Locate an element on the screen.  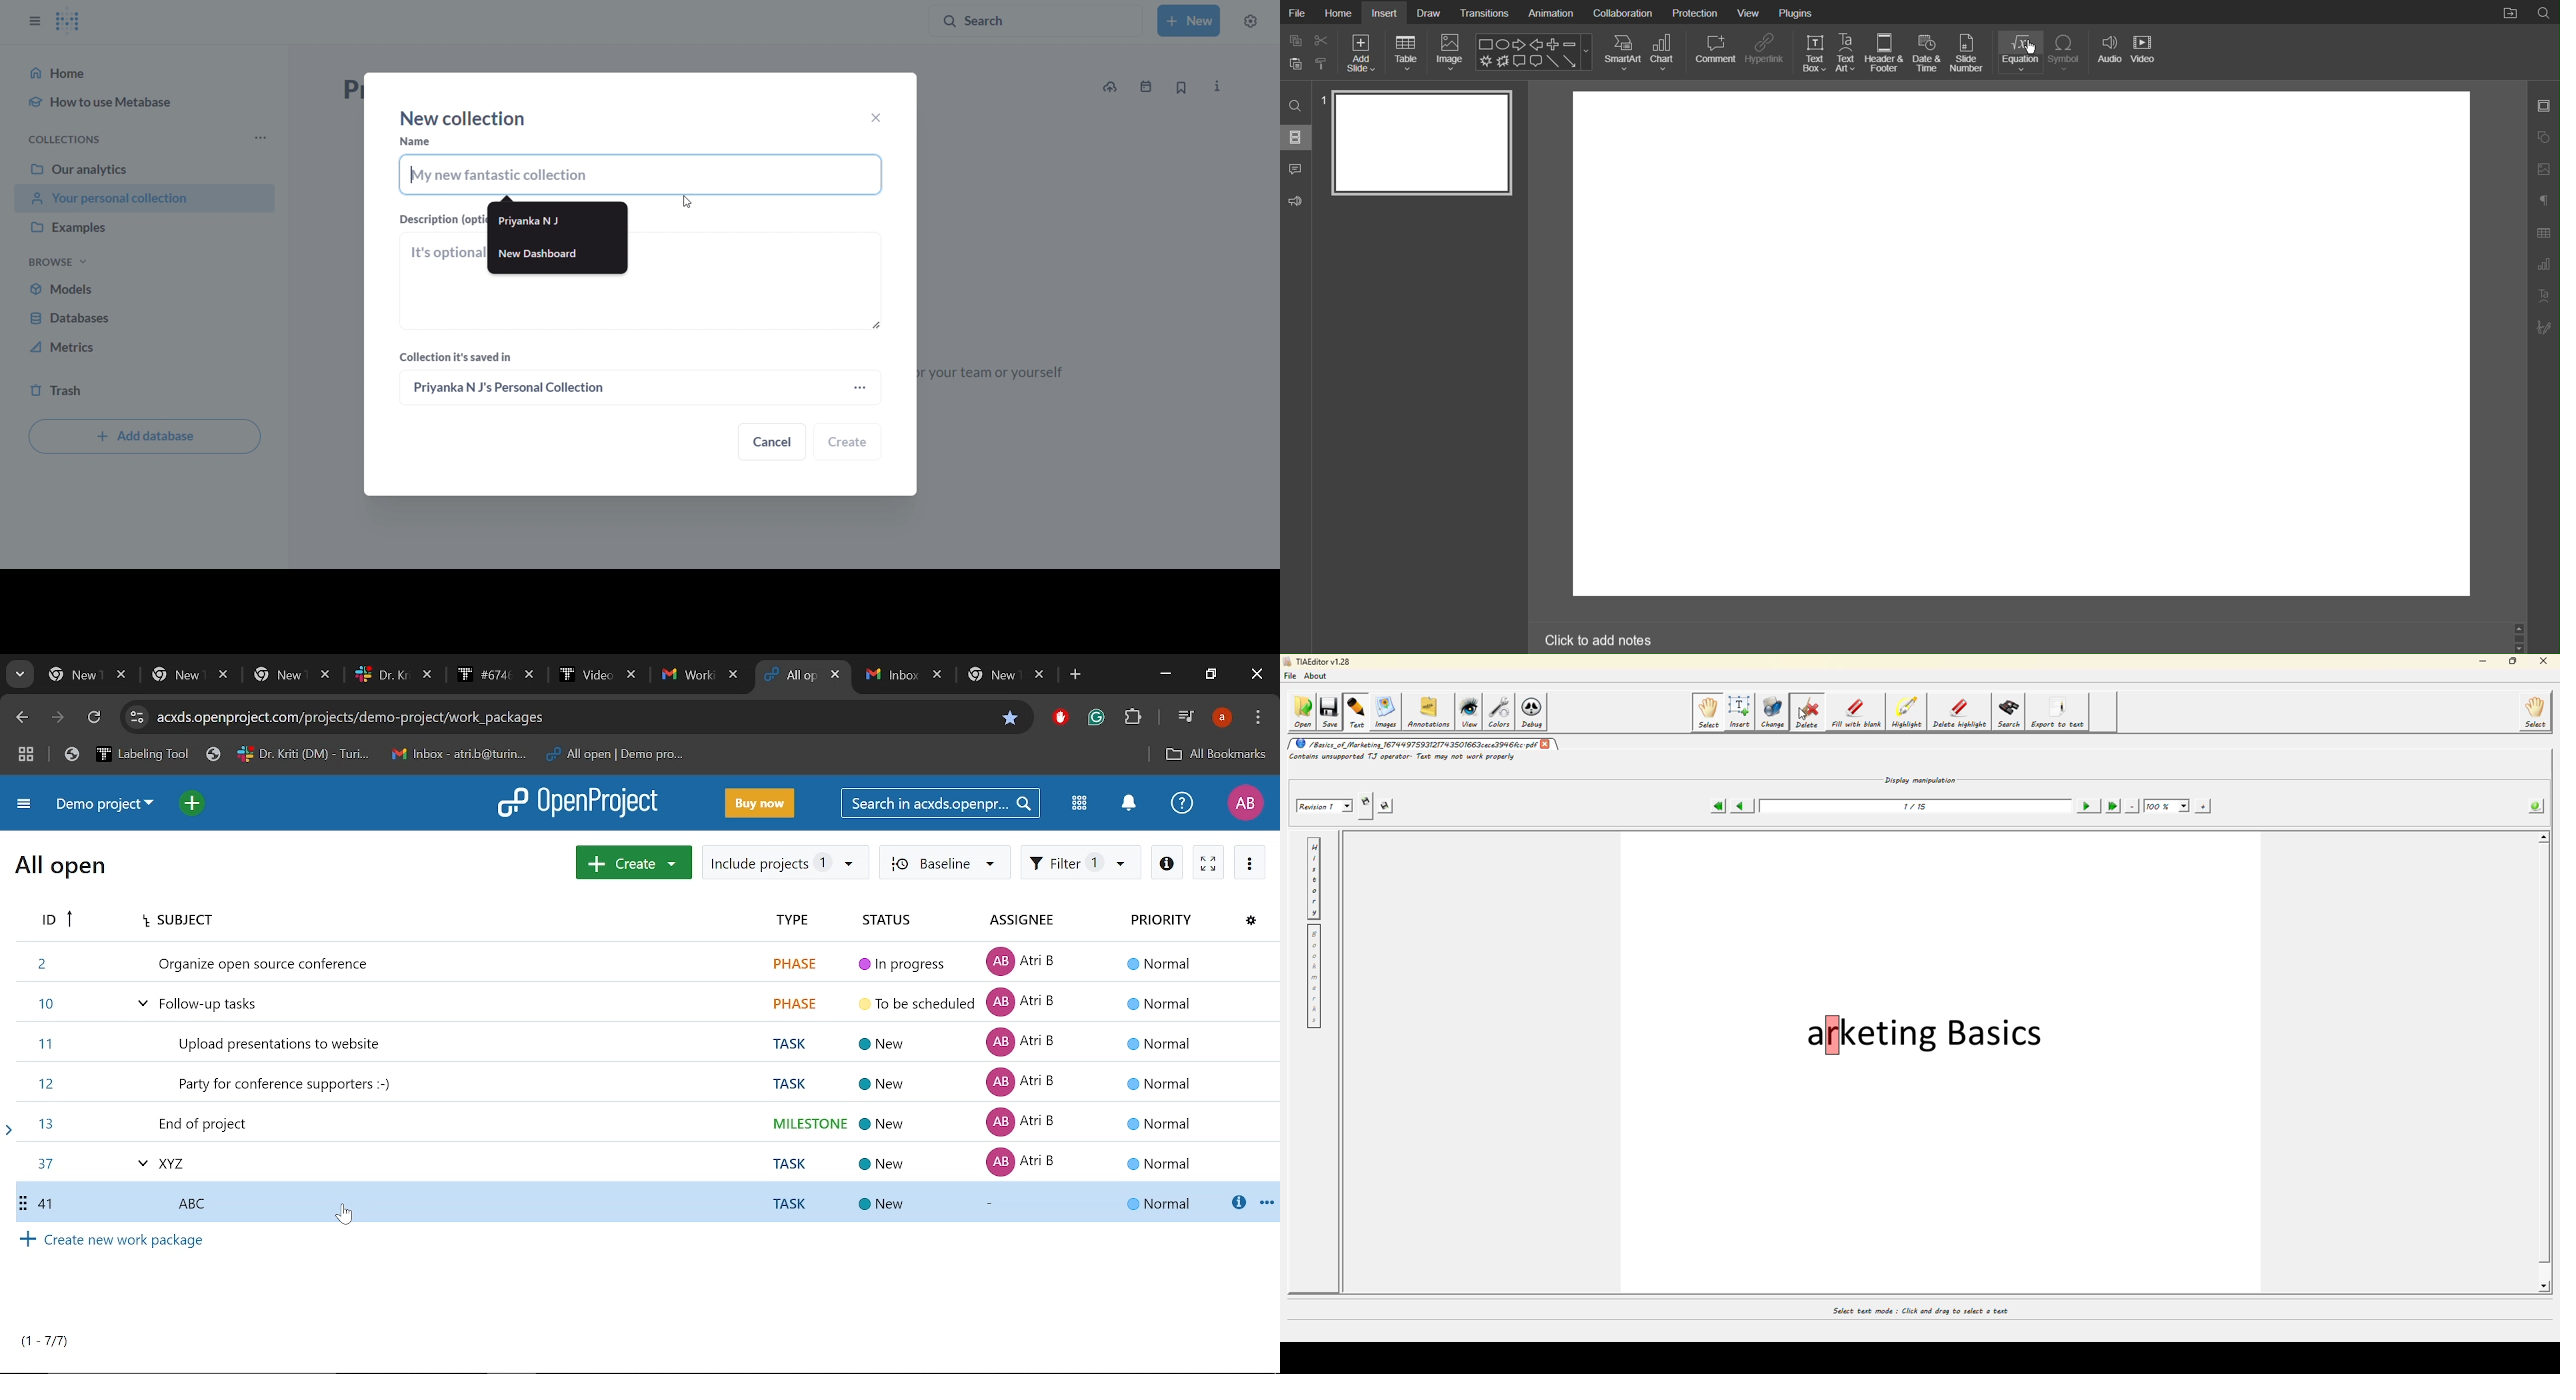
Graph Settings is located at coordinates (2543, 266).